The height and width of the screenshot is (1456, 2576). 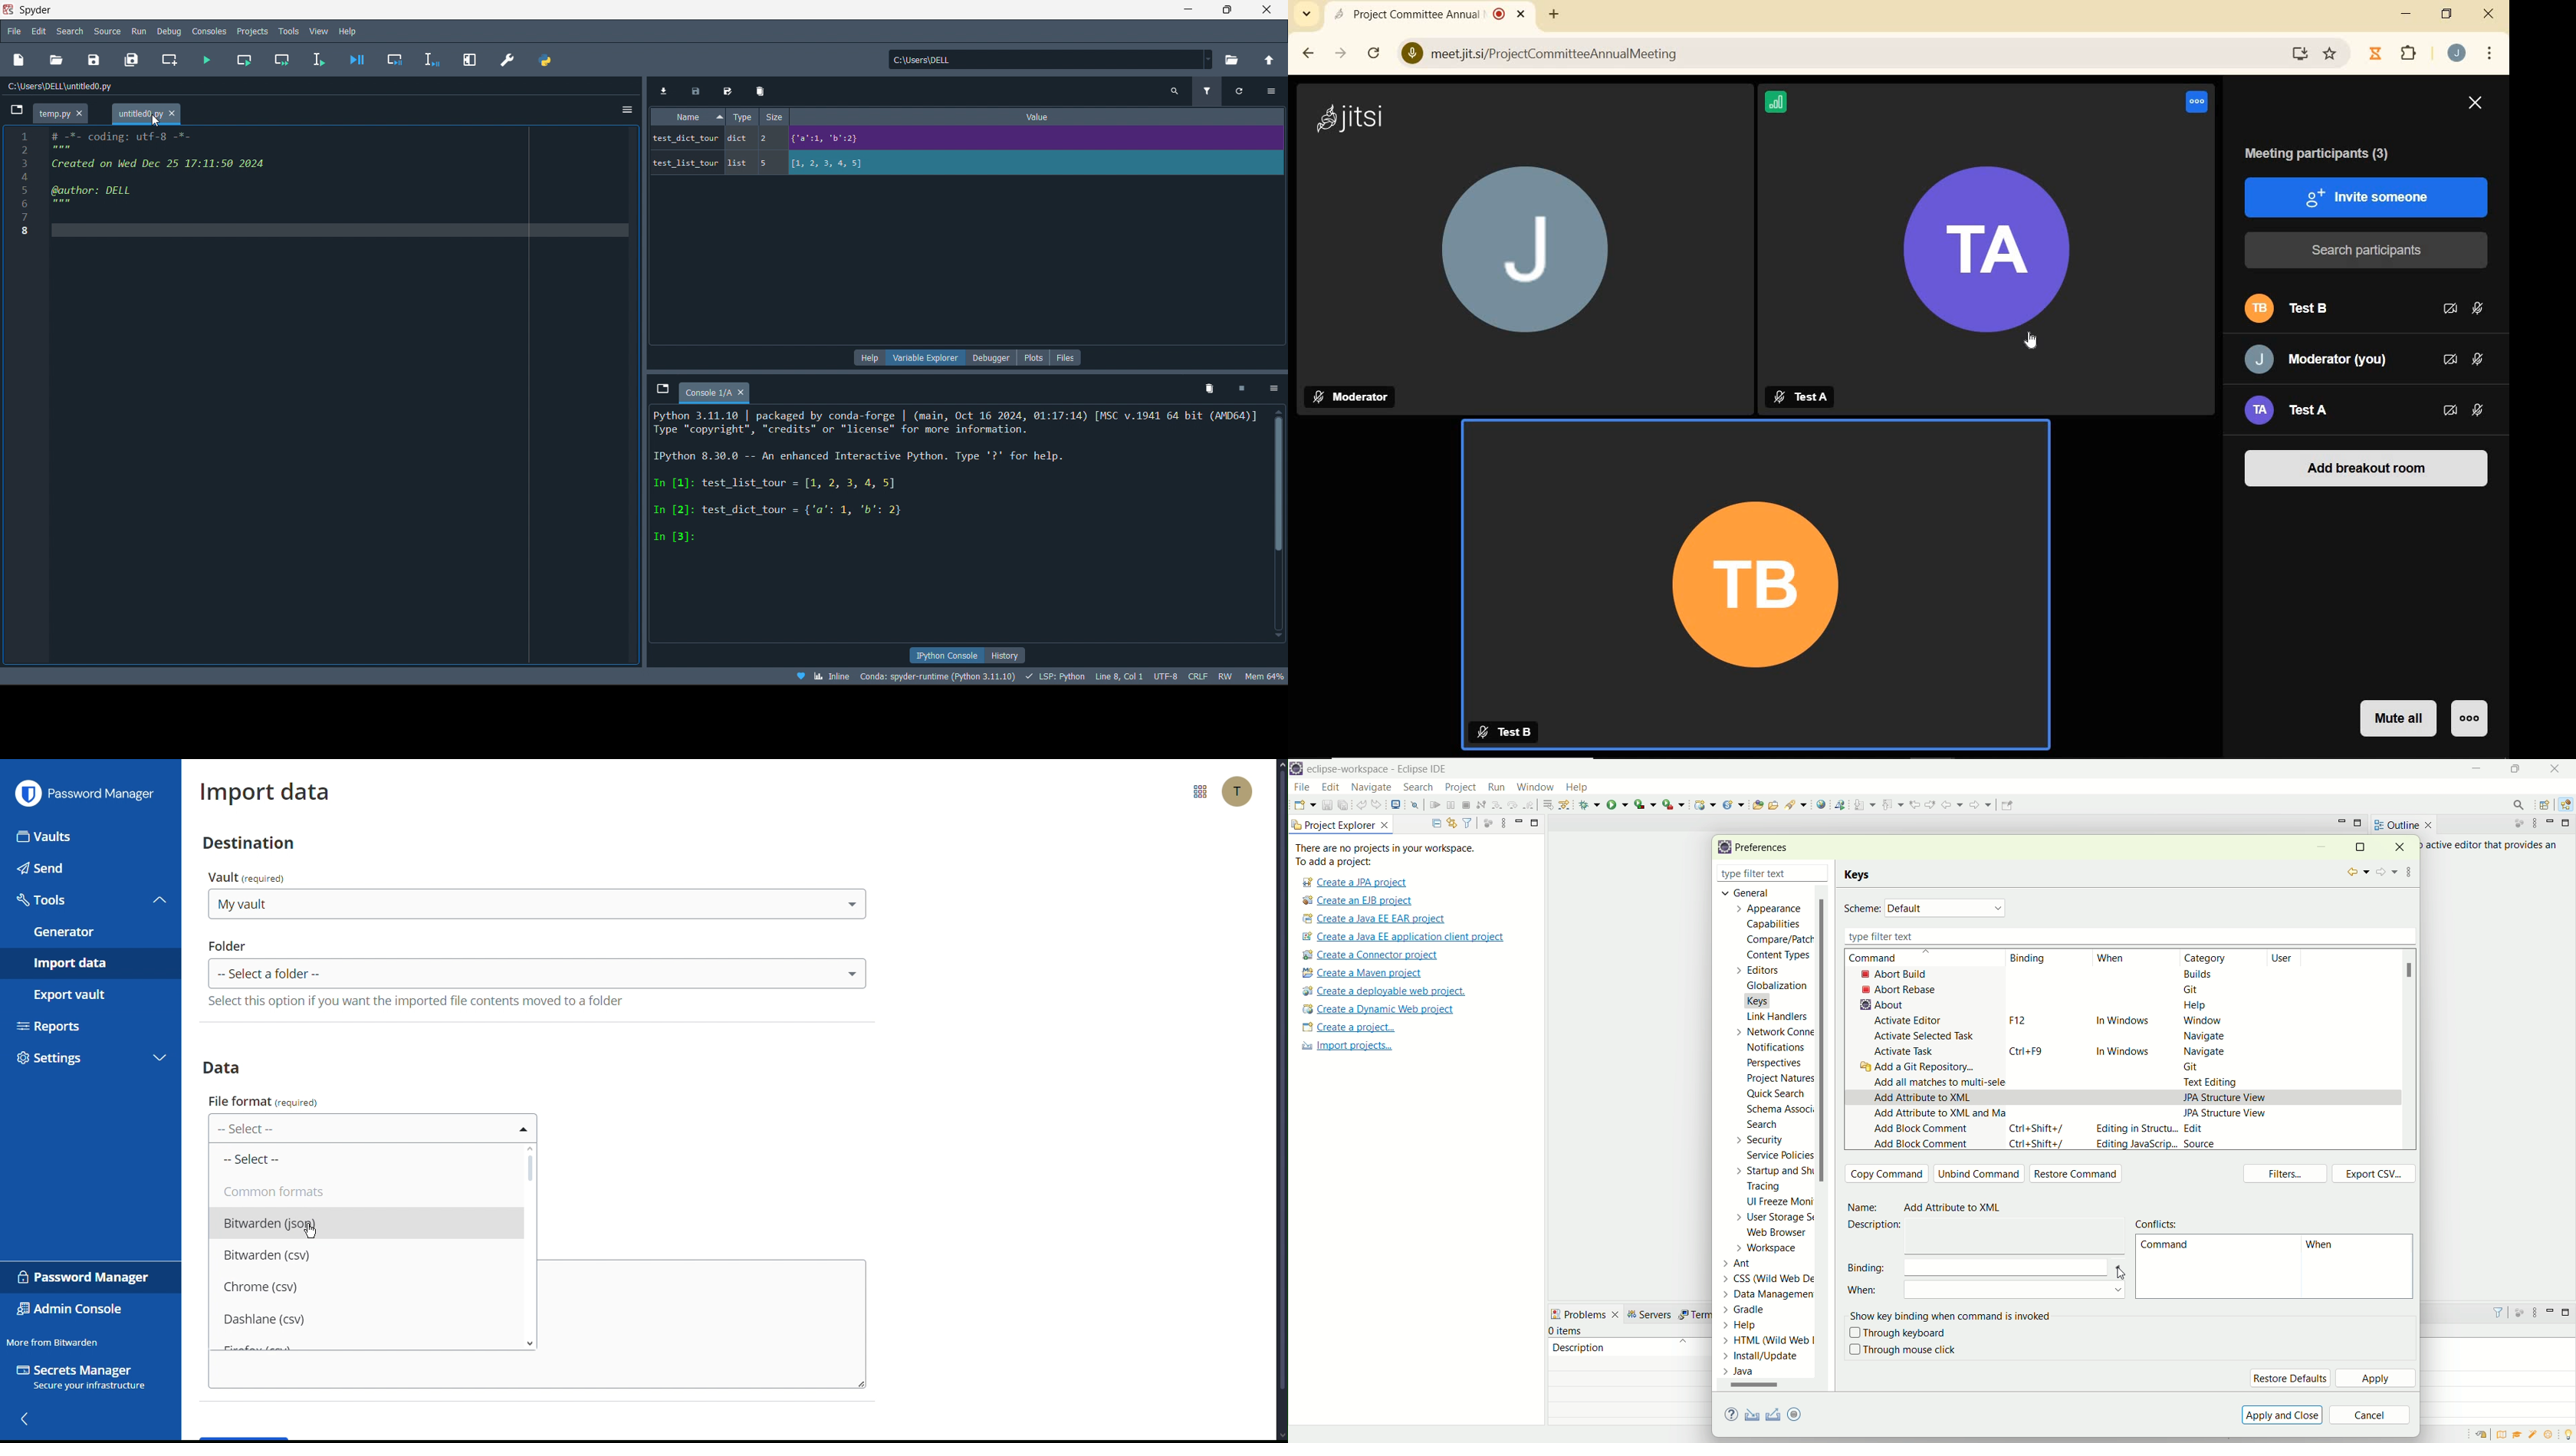 I want to click on CLOSE, so click(x=2474, y=105).